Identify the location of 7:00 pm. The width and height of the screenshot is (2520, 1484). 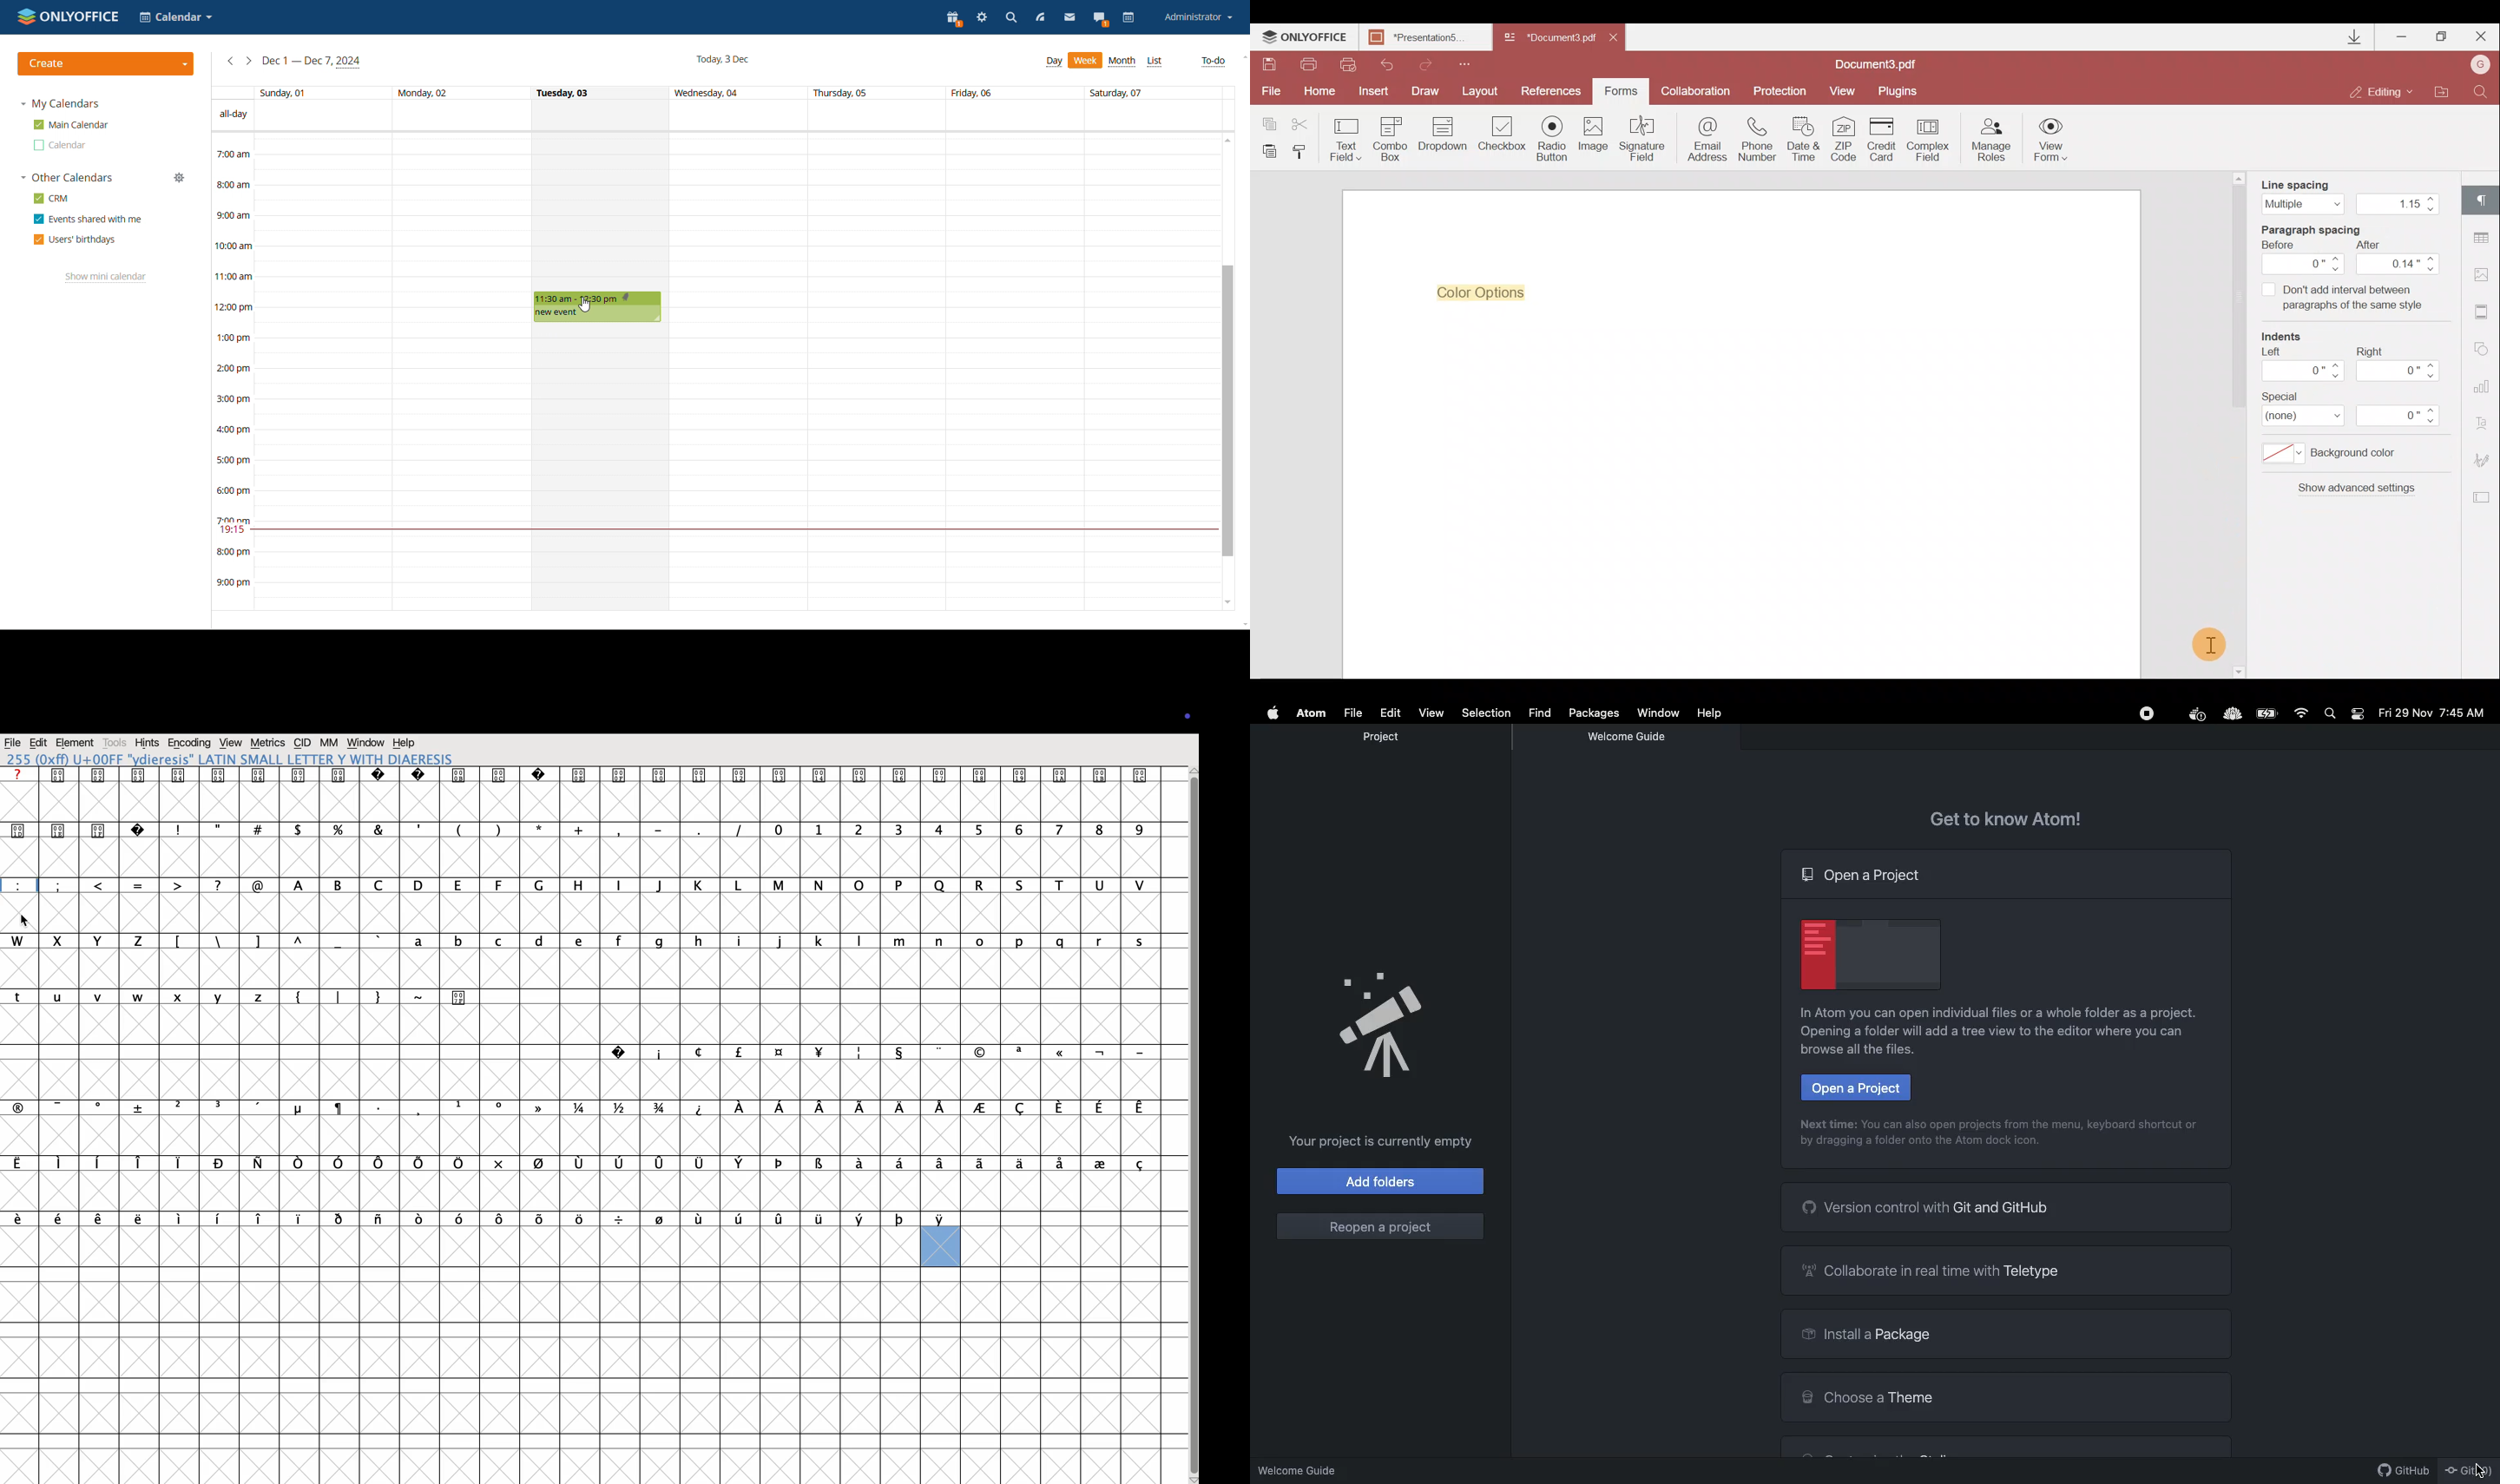
(234, 519).